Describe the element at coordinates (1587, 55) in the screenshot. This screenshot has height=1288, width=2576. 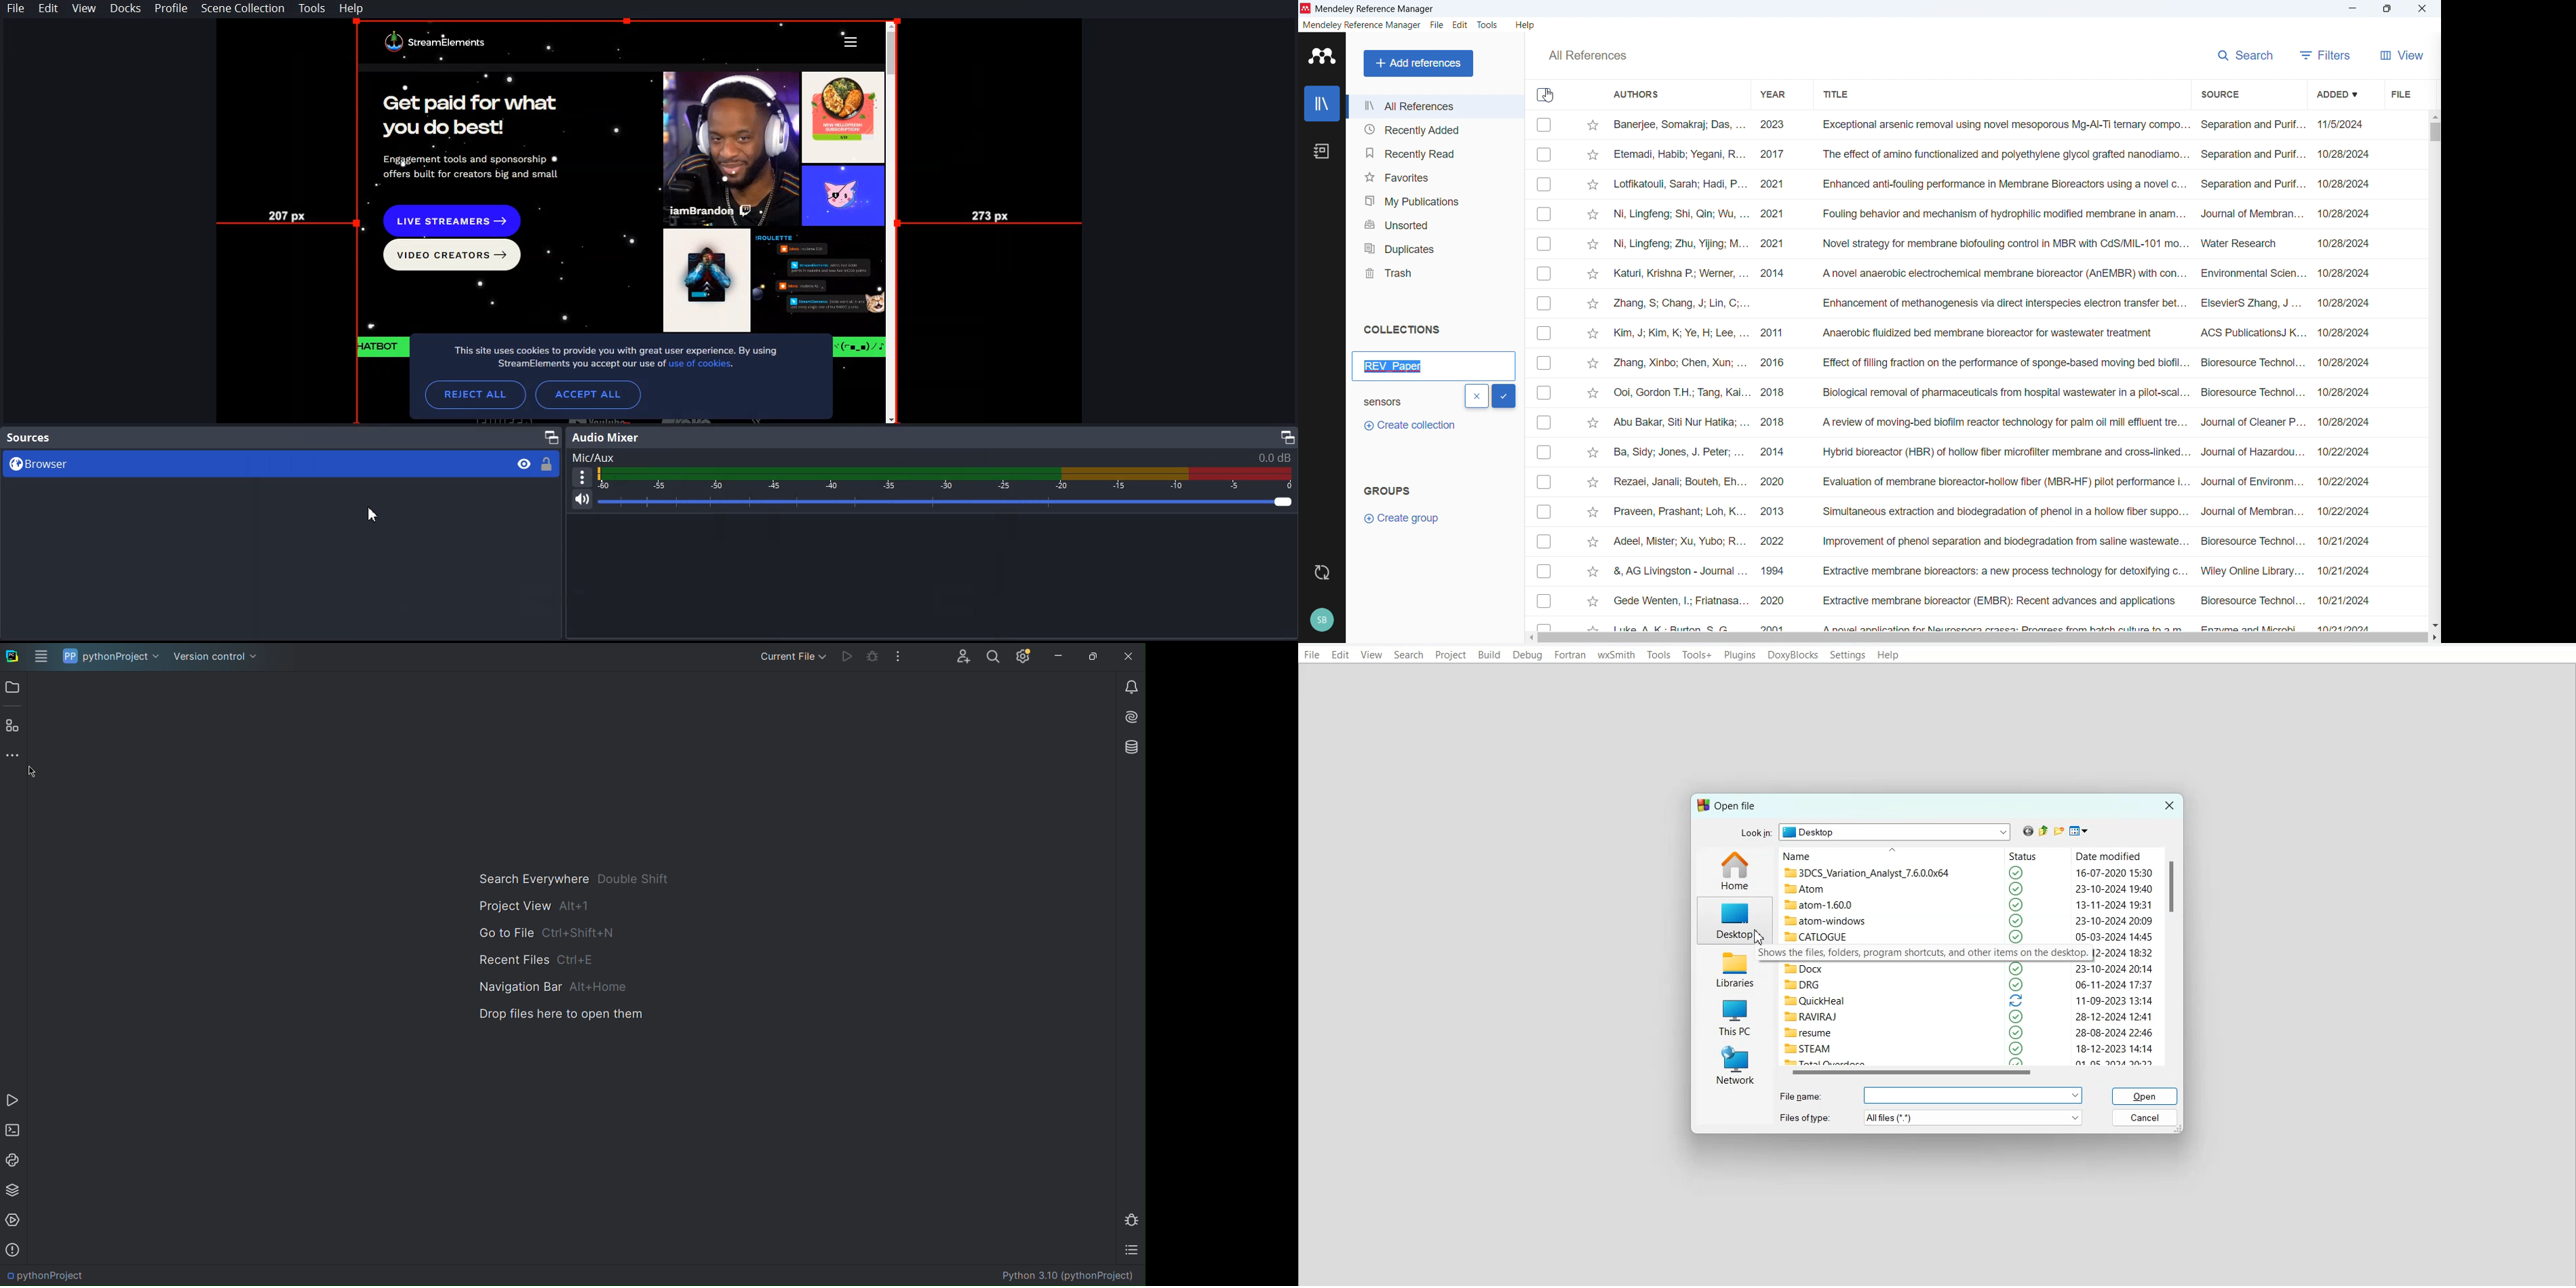
I see `All references ` at that location.